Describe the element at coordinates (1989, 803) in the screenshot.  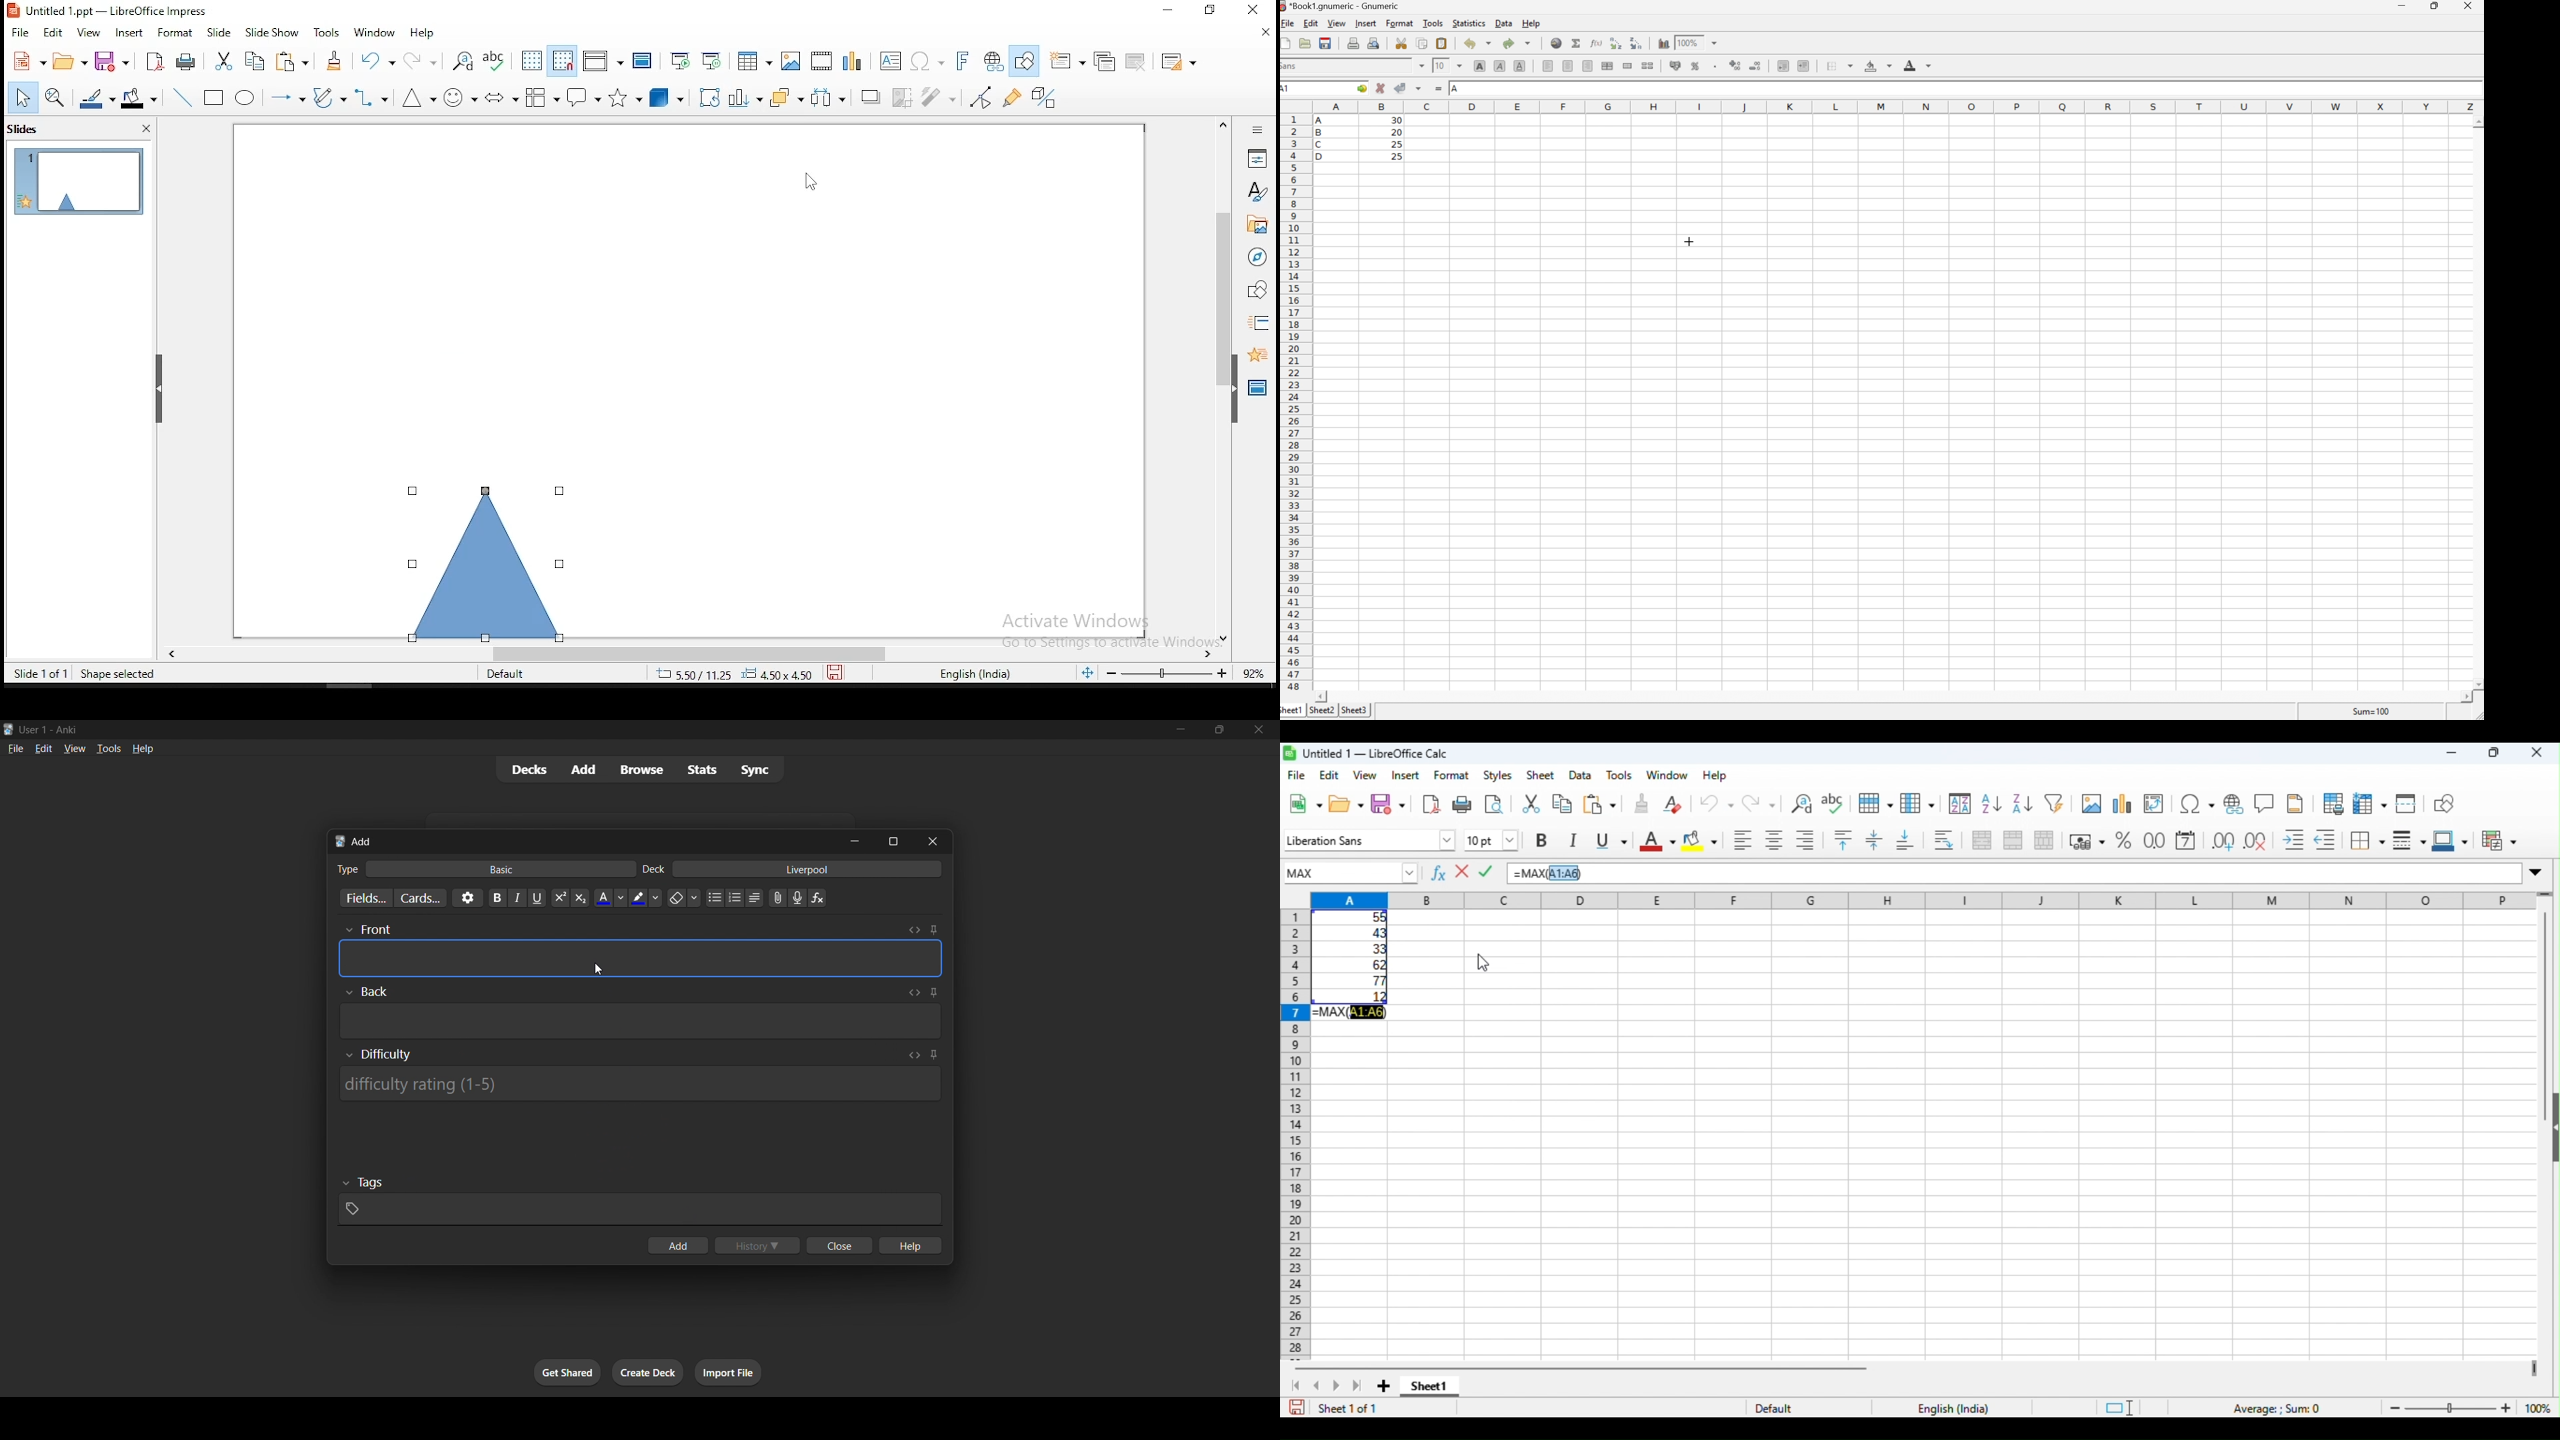
I see `sort ascending` at that location.